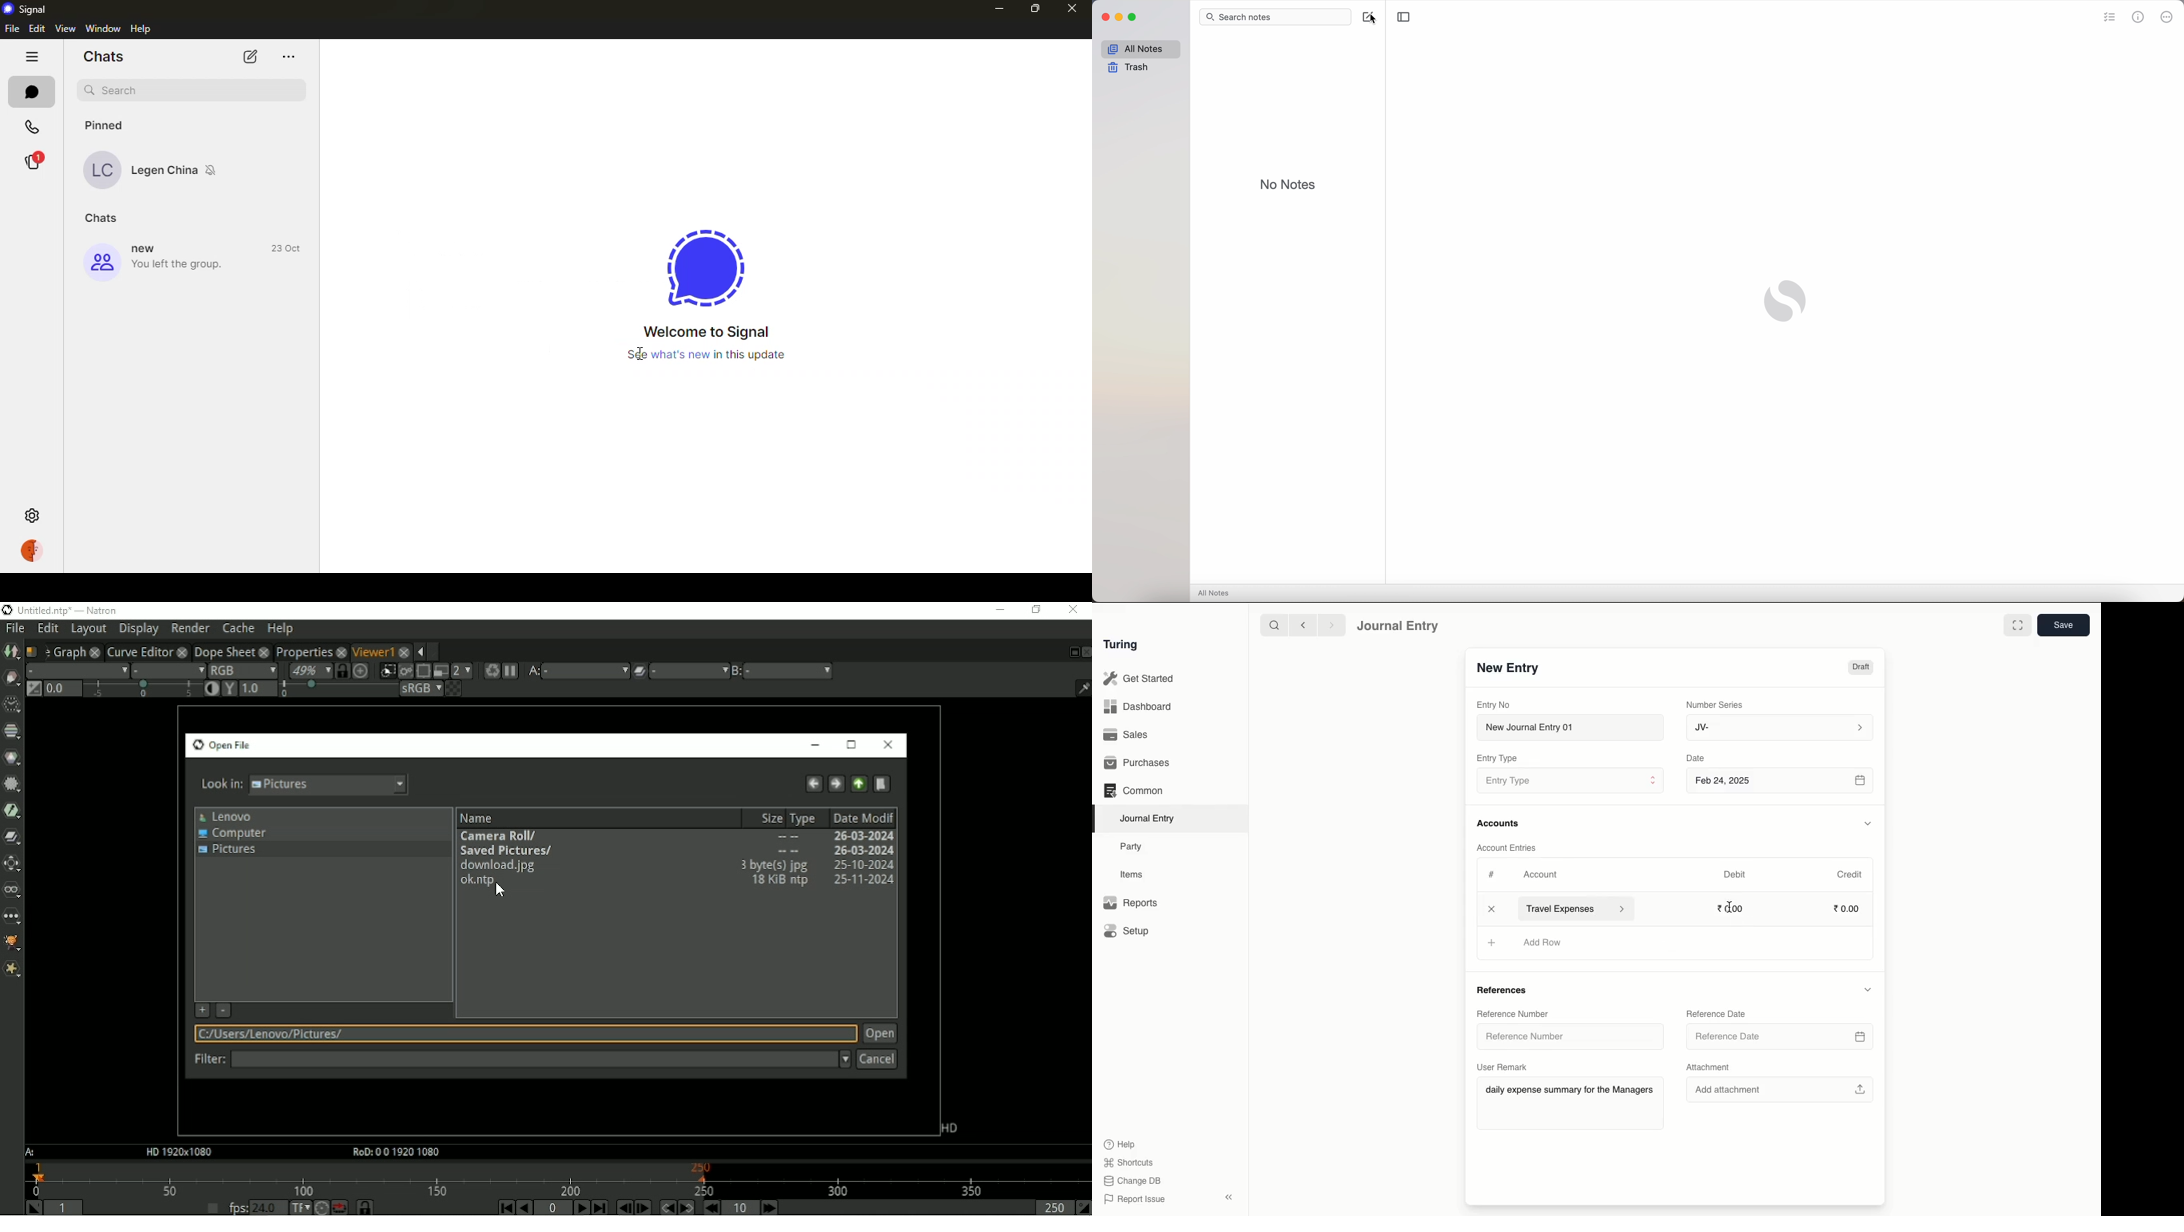  What do you see at coordinates (1698, 758) in the screenshot?
I see `Date` at bounding box center [1698, 758].